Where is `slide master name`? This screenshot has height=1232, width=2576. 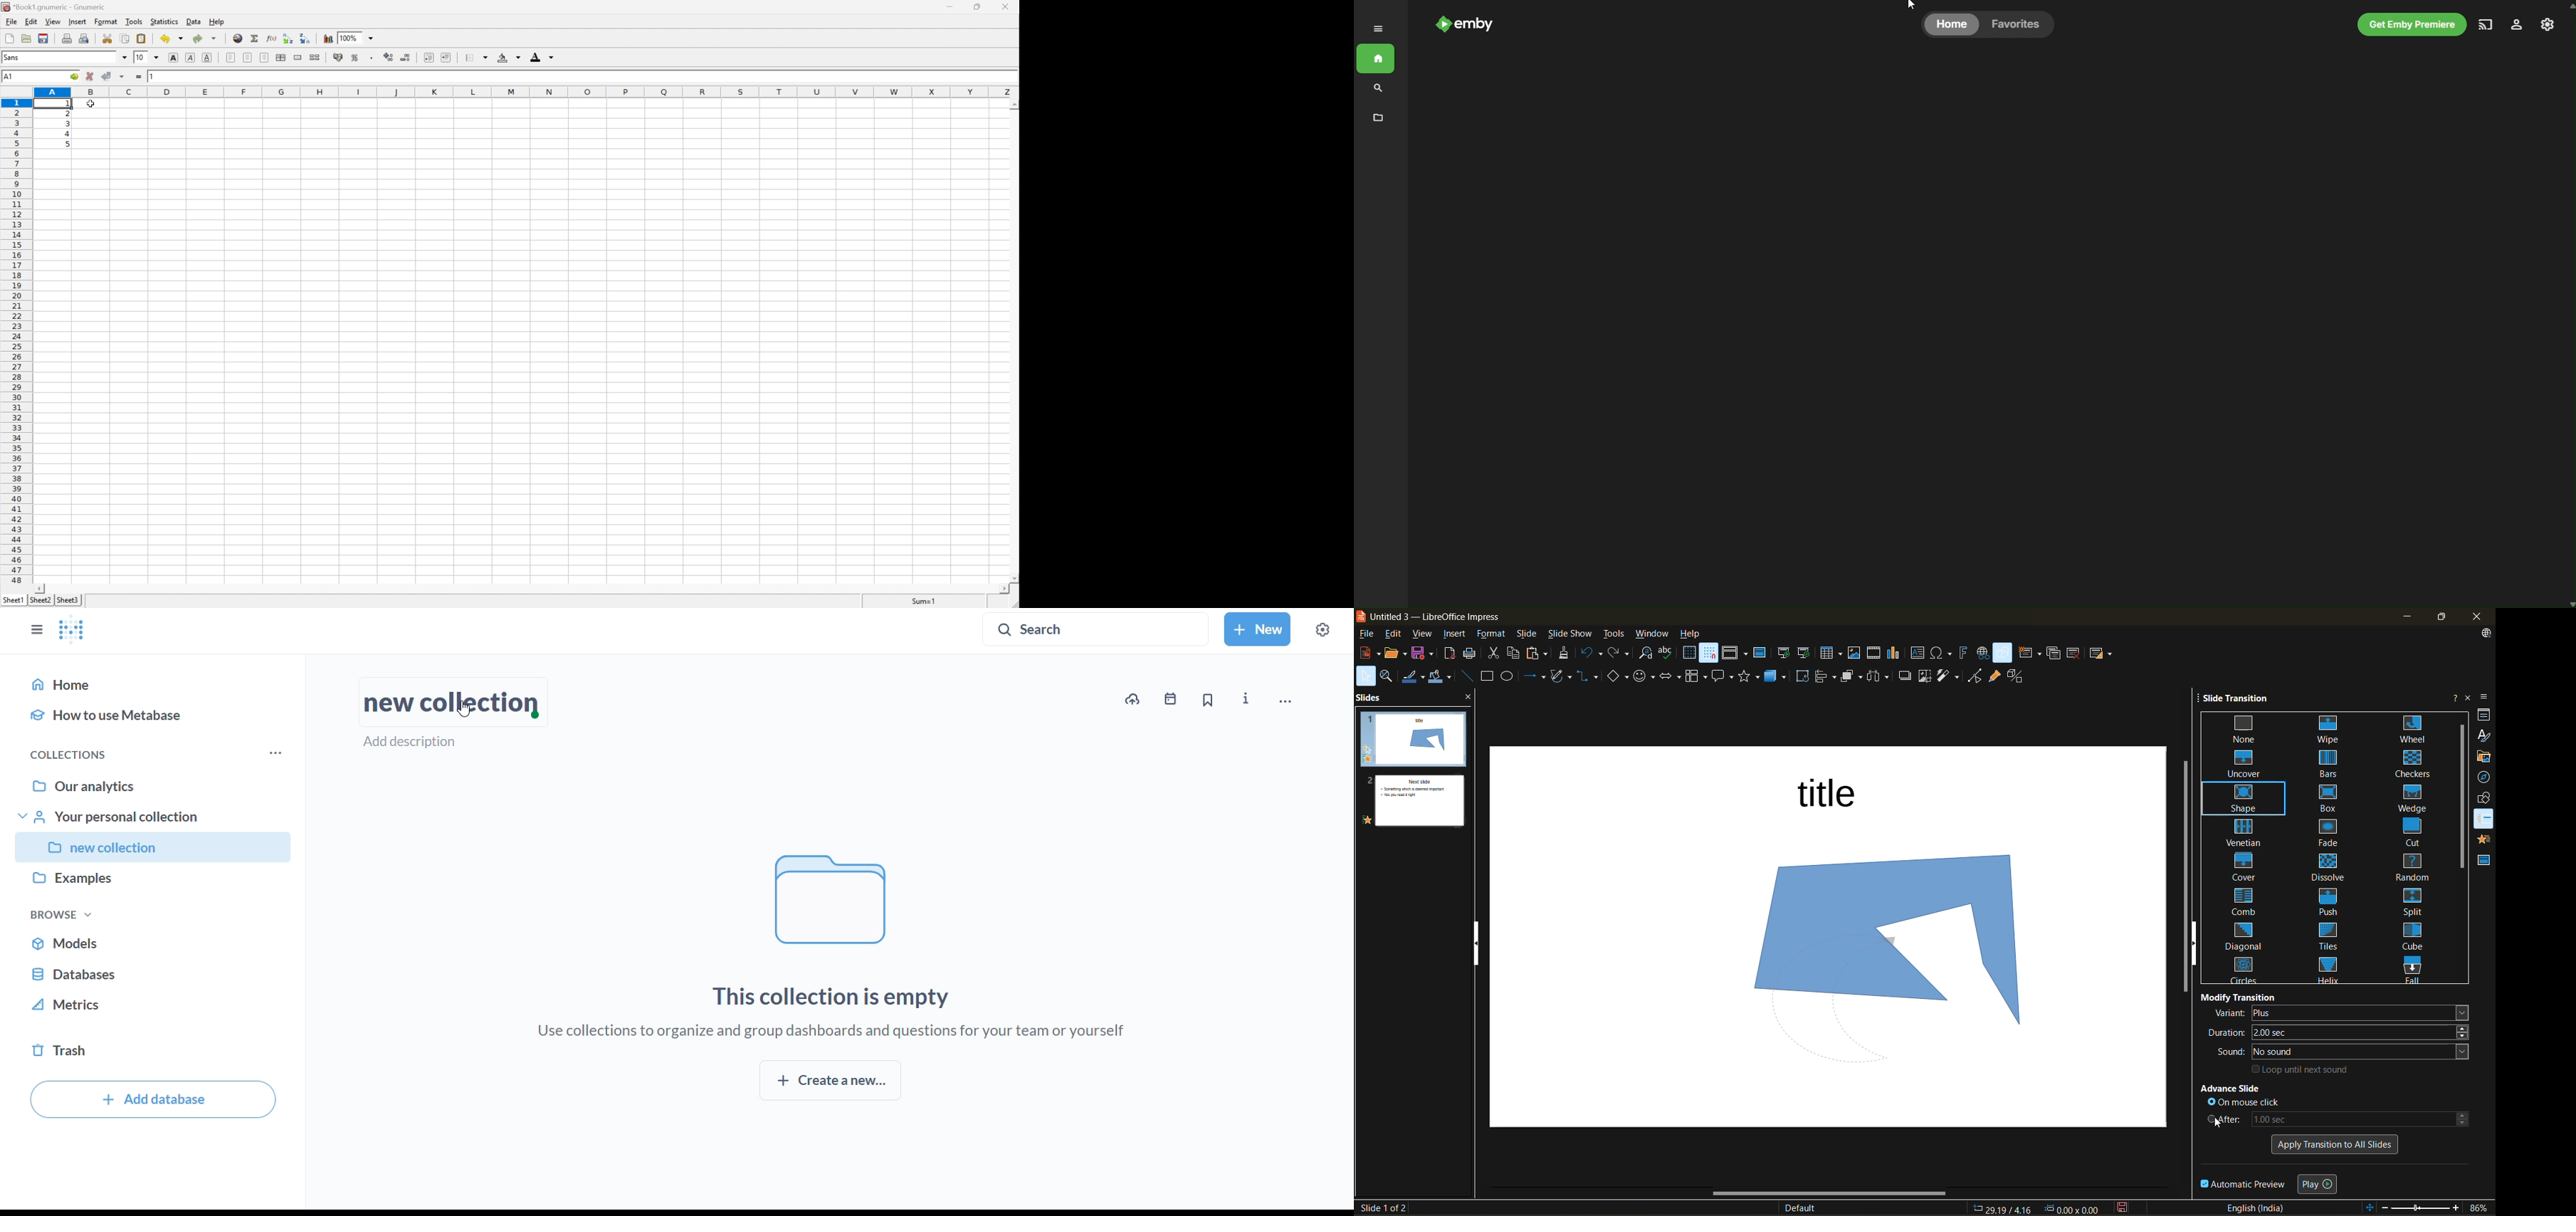
slide master name is located at coordinates (1805, 1207).